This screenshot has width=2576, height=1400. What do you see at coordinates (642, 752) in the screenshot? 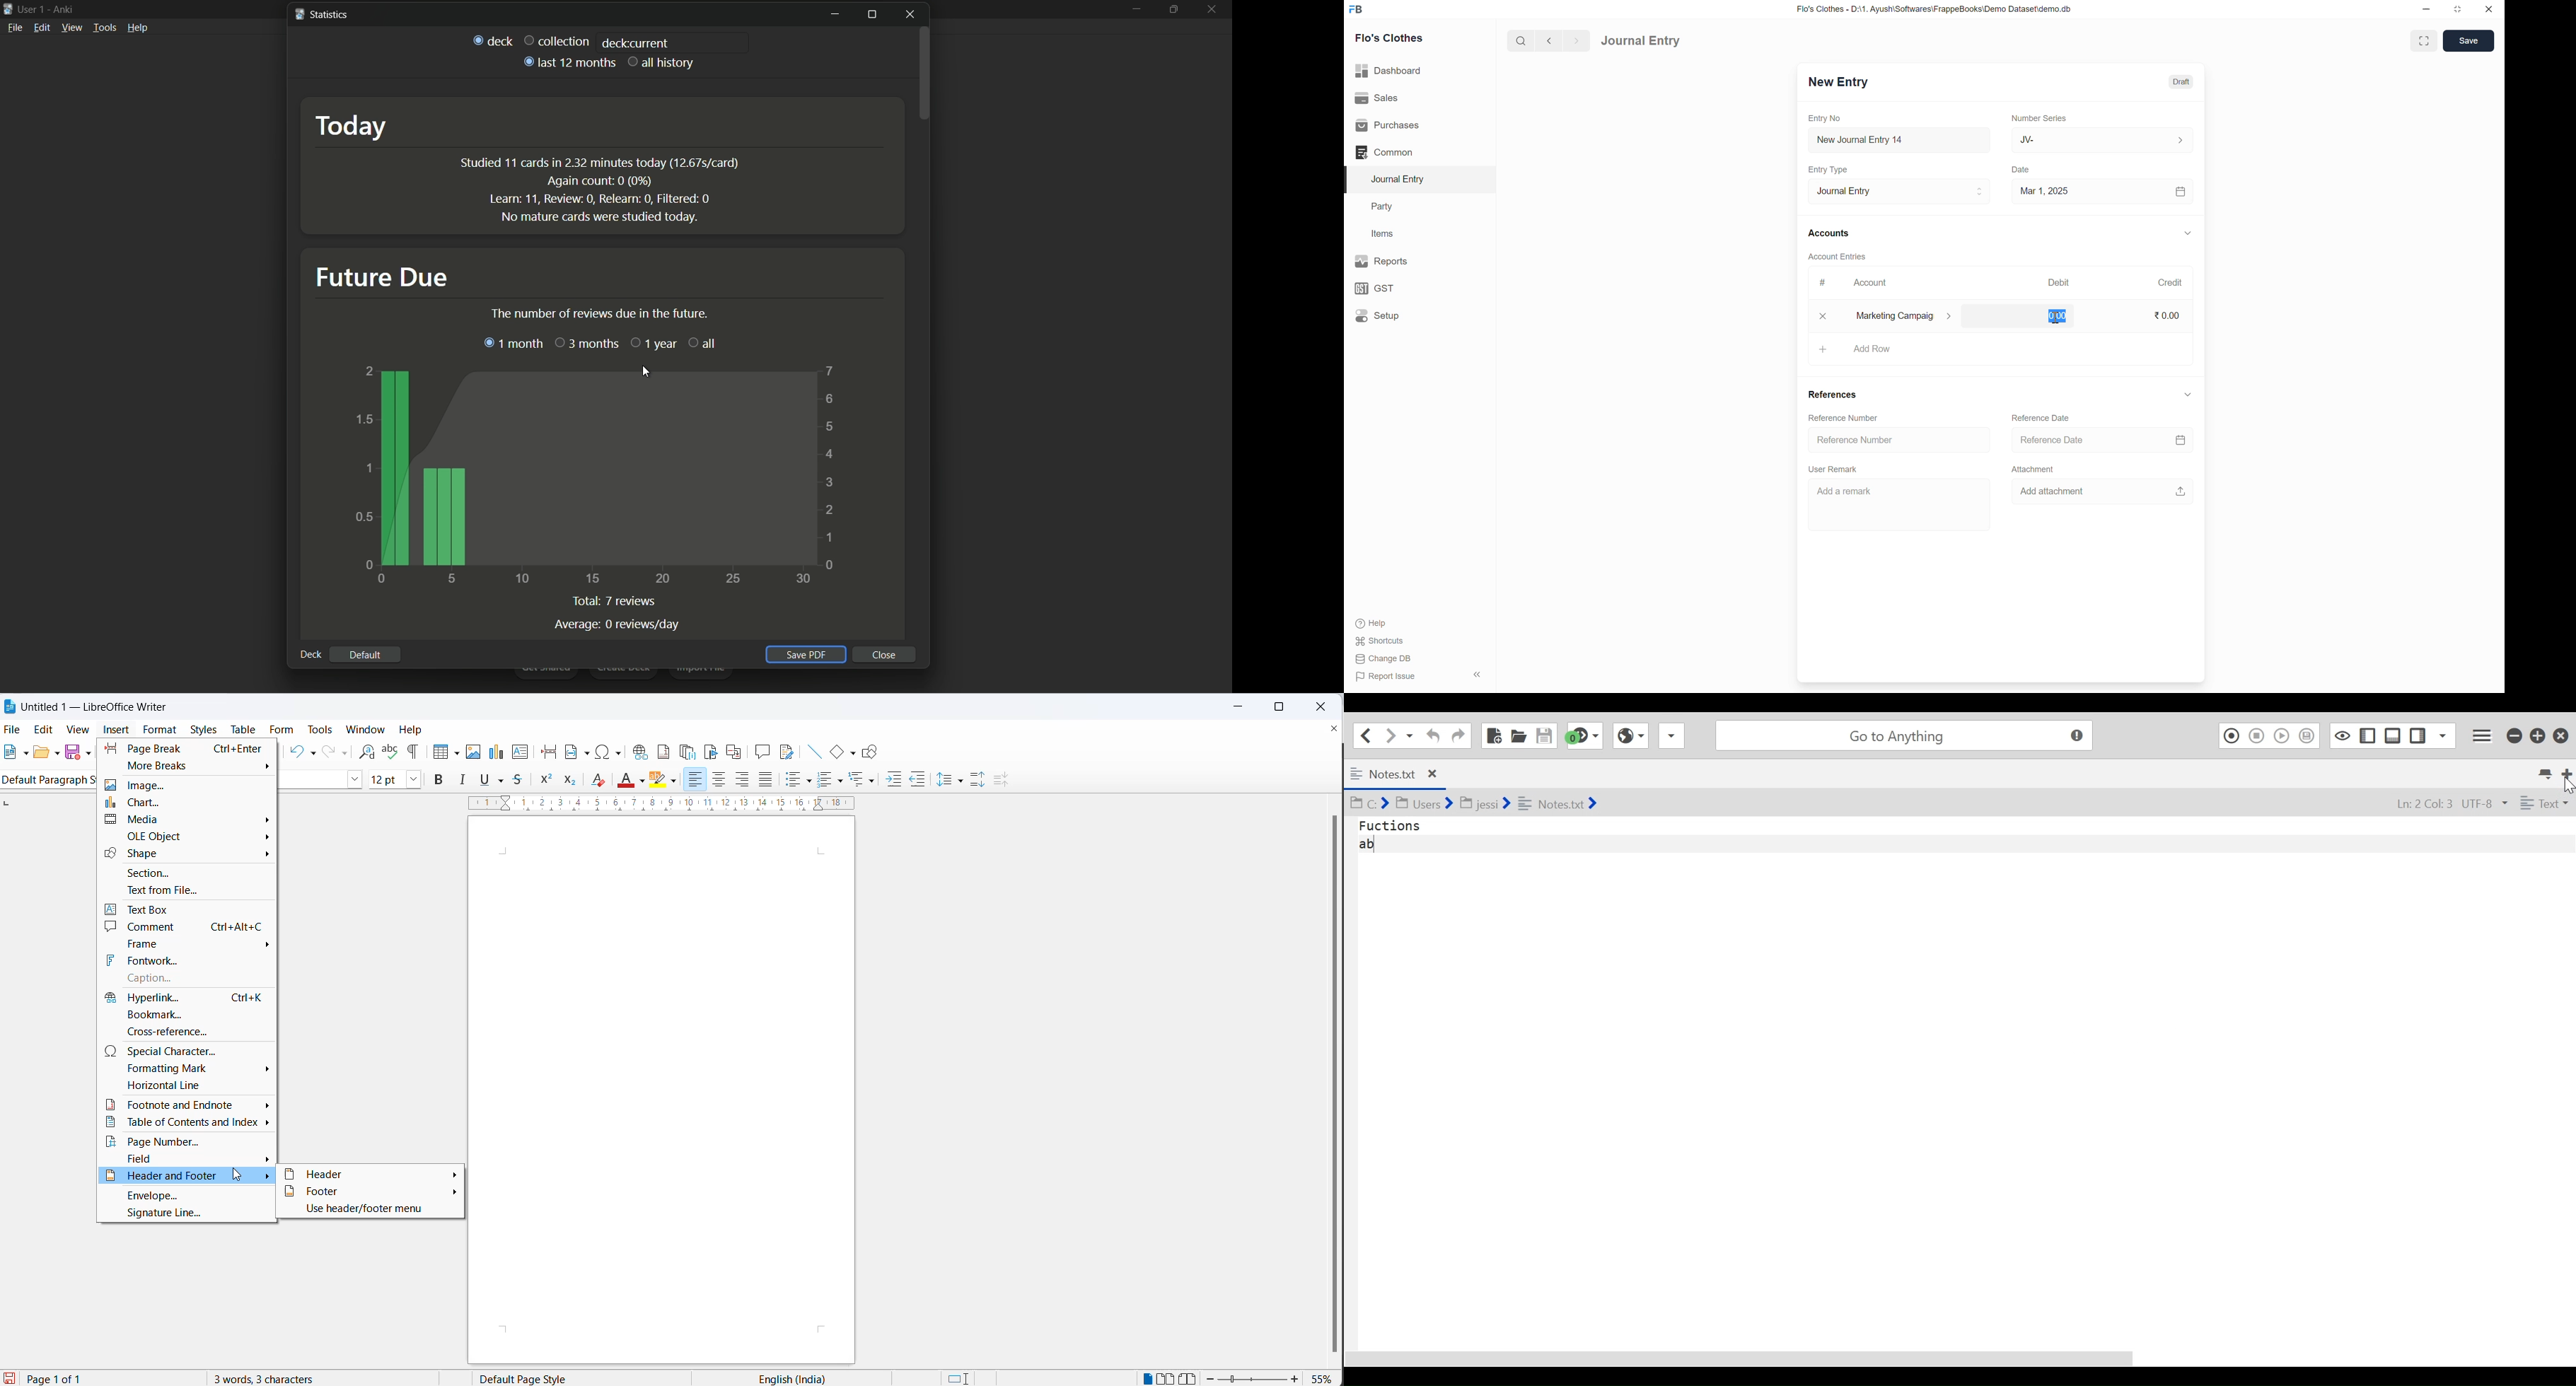
I see `insert hyperlinks` at bounding box center [642, 752].